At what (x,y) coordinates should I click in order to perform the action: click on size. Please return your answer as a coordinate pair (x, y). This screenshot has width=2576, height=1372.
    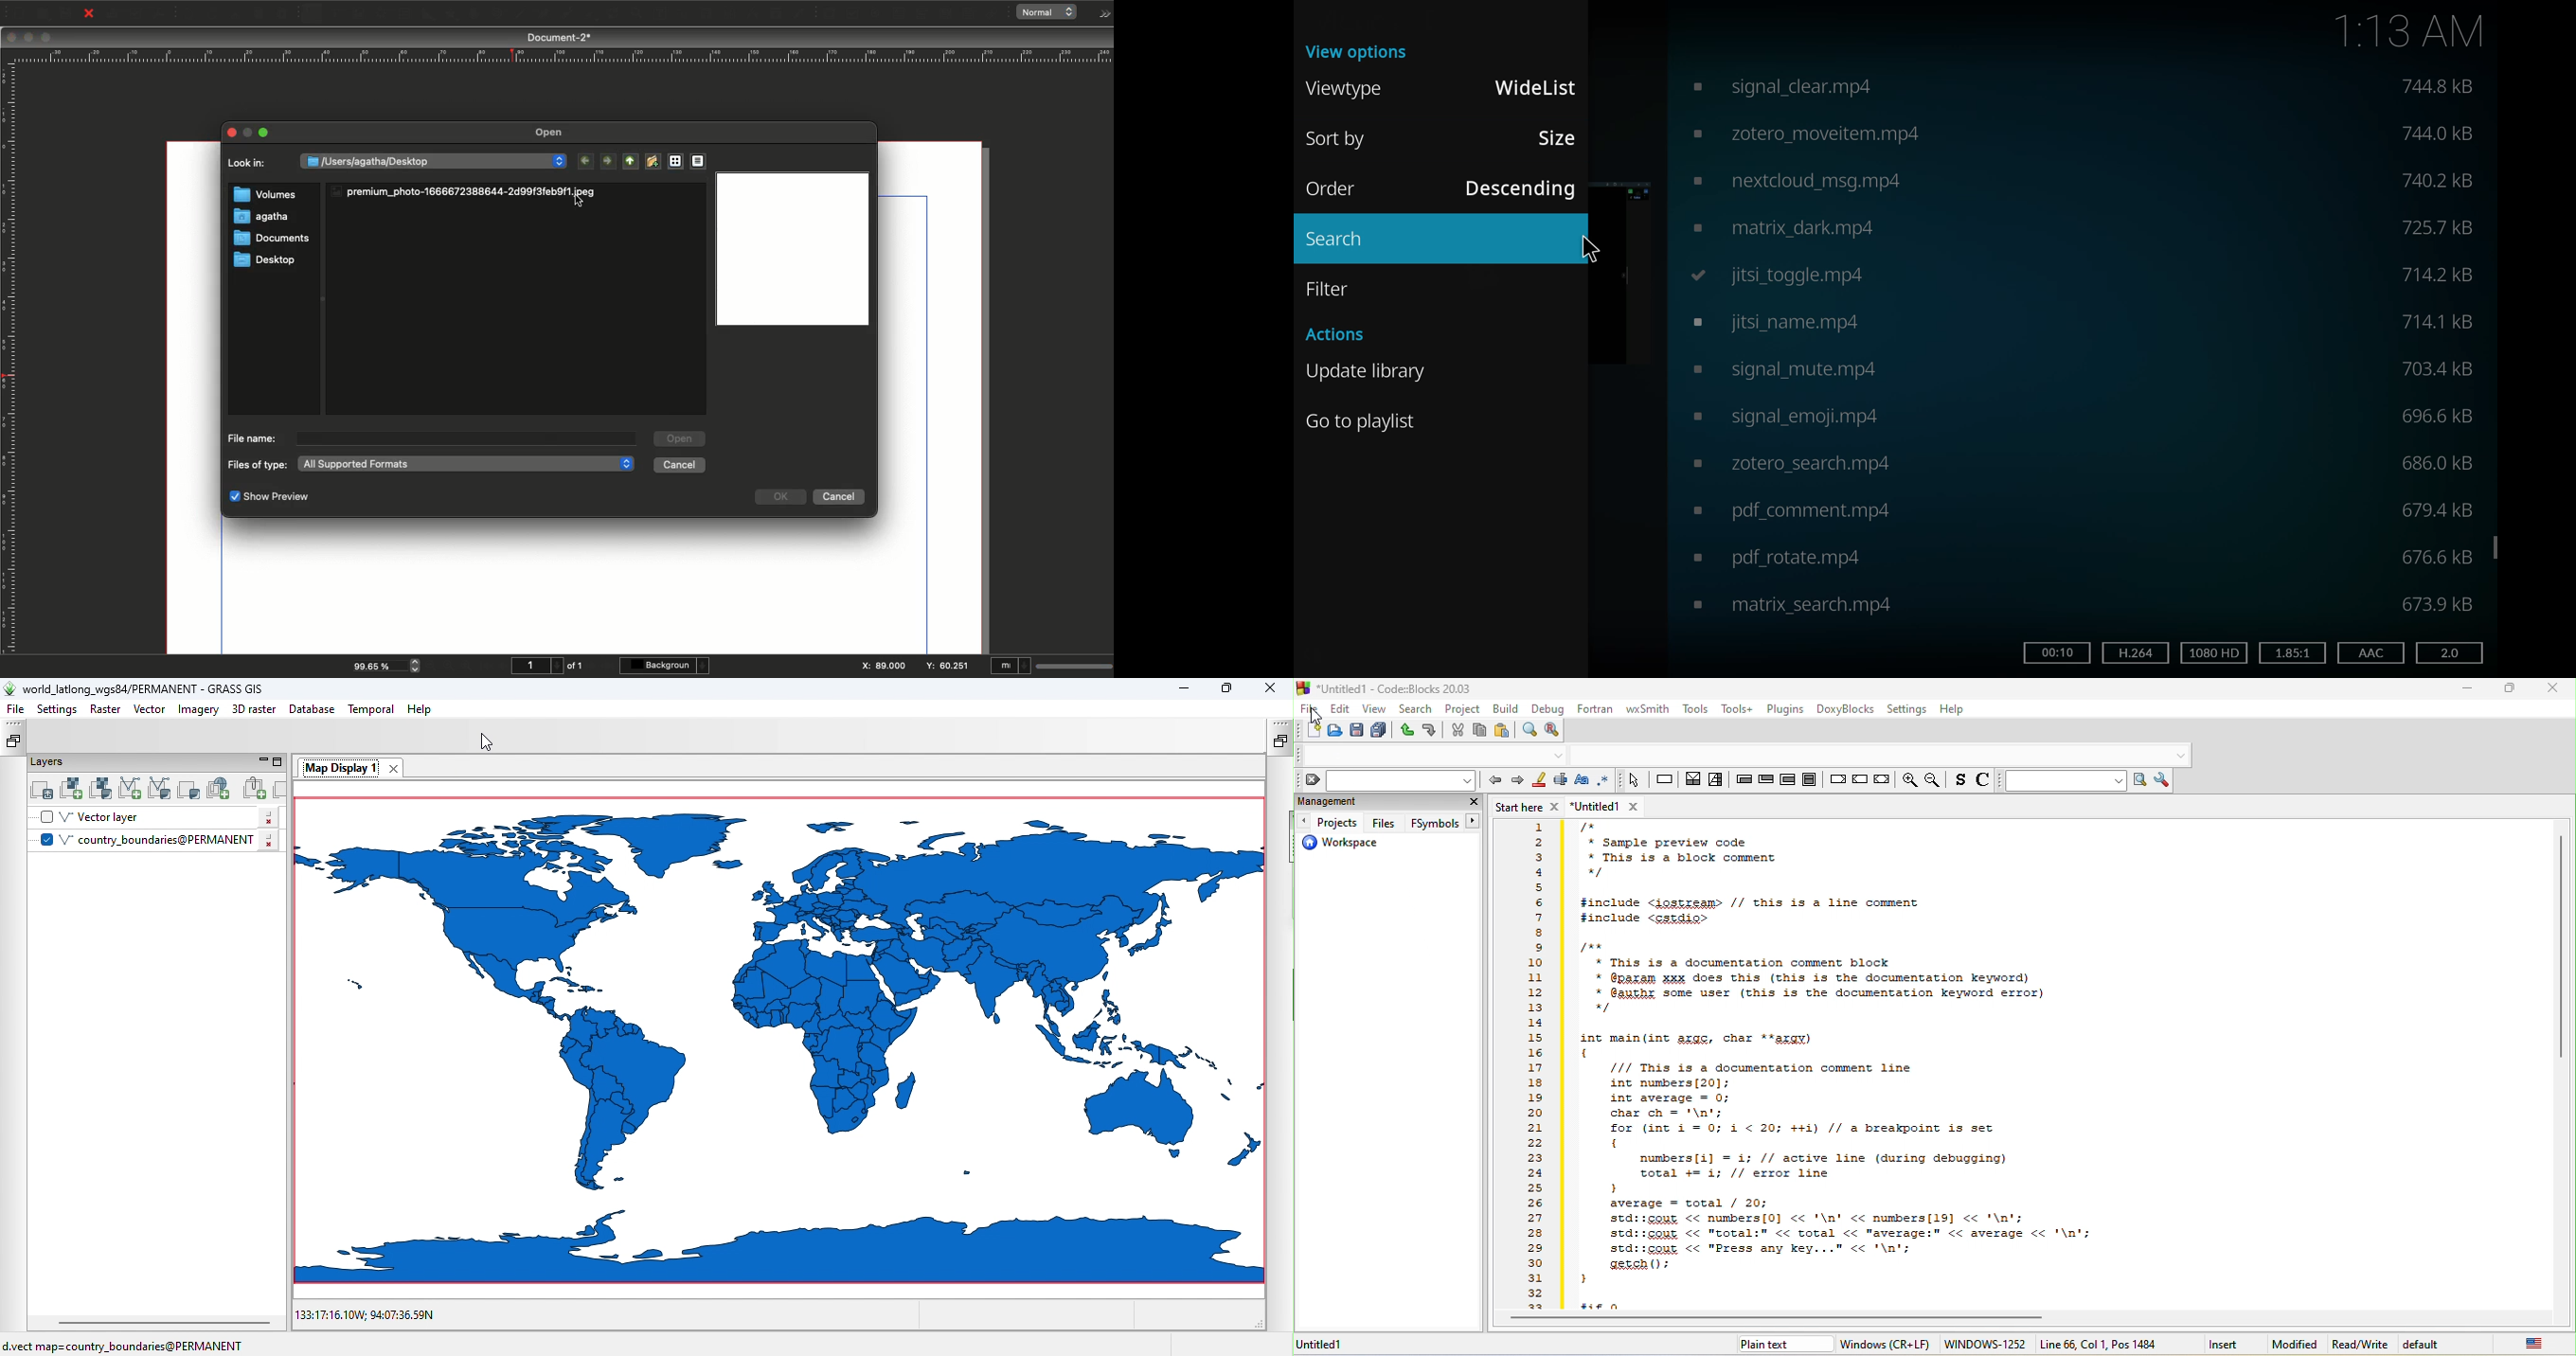
    Looking at the image, I should click on (2435, 370).